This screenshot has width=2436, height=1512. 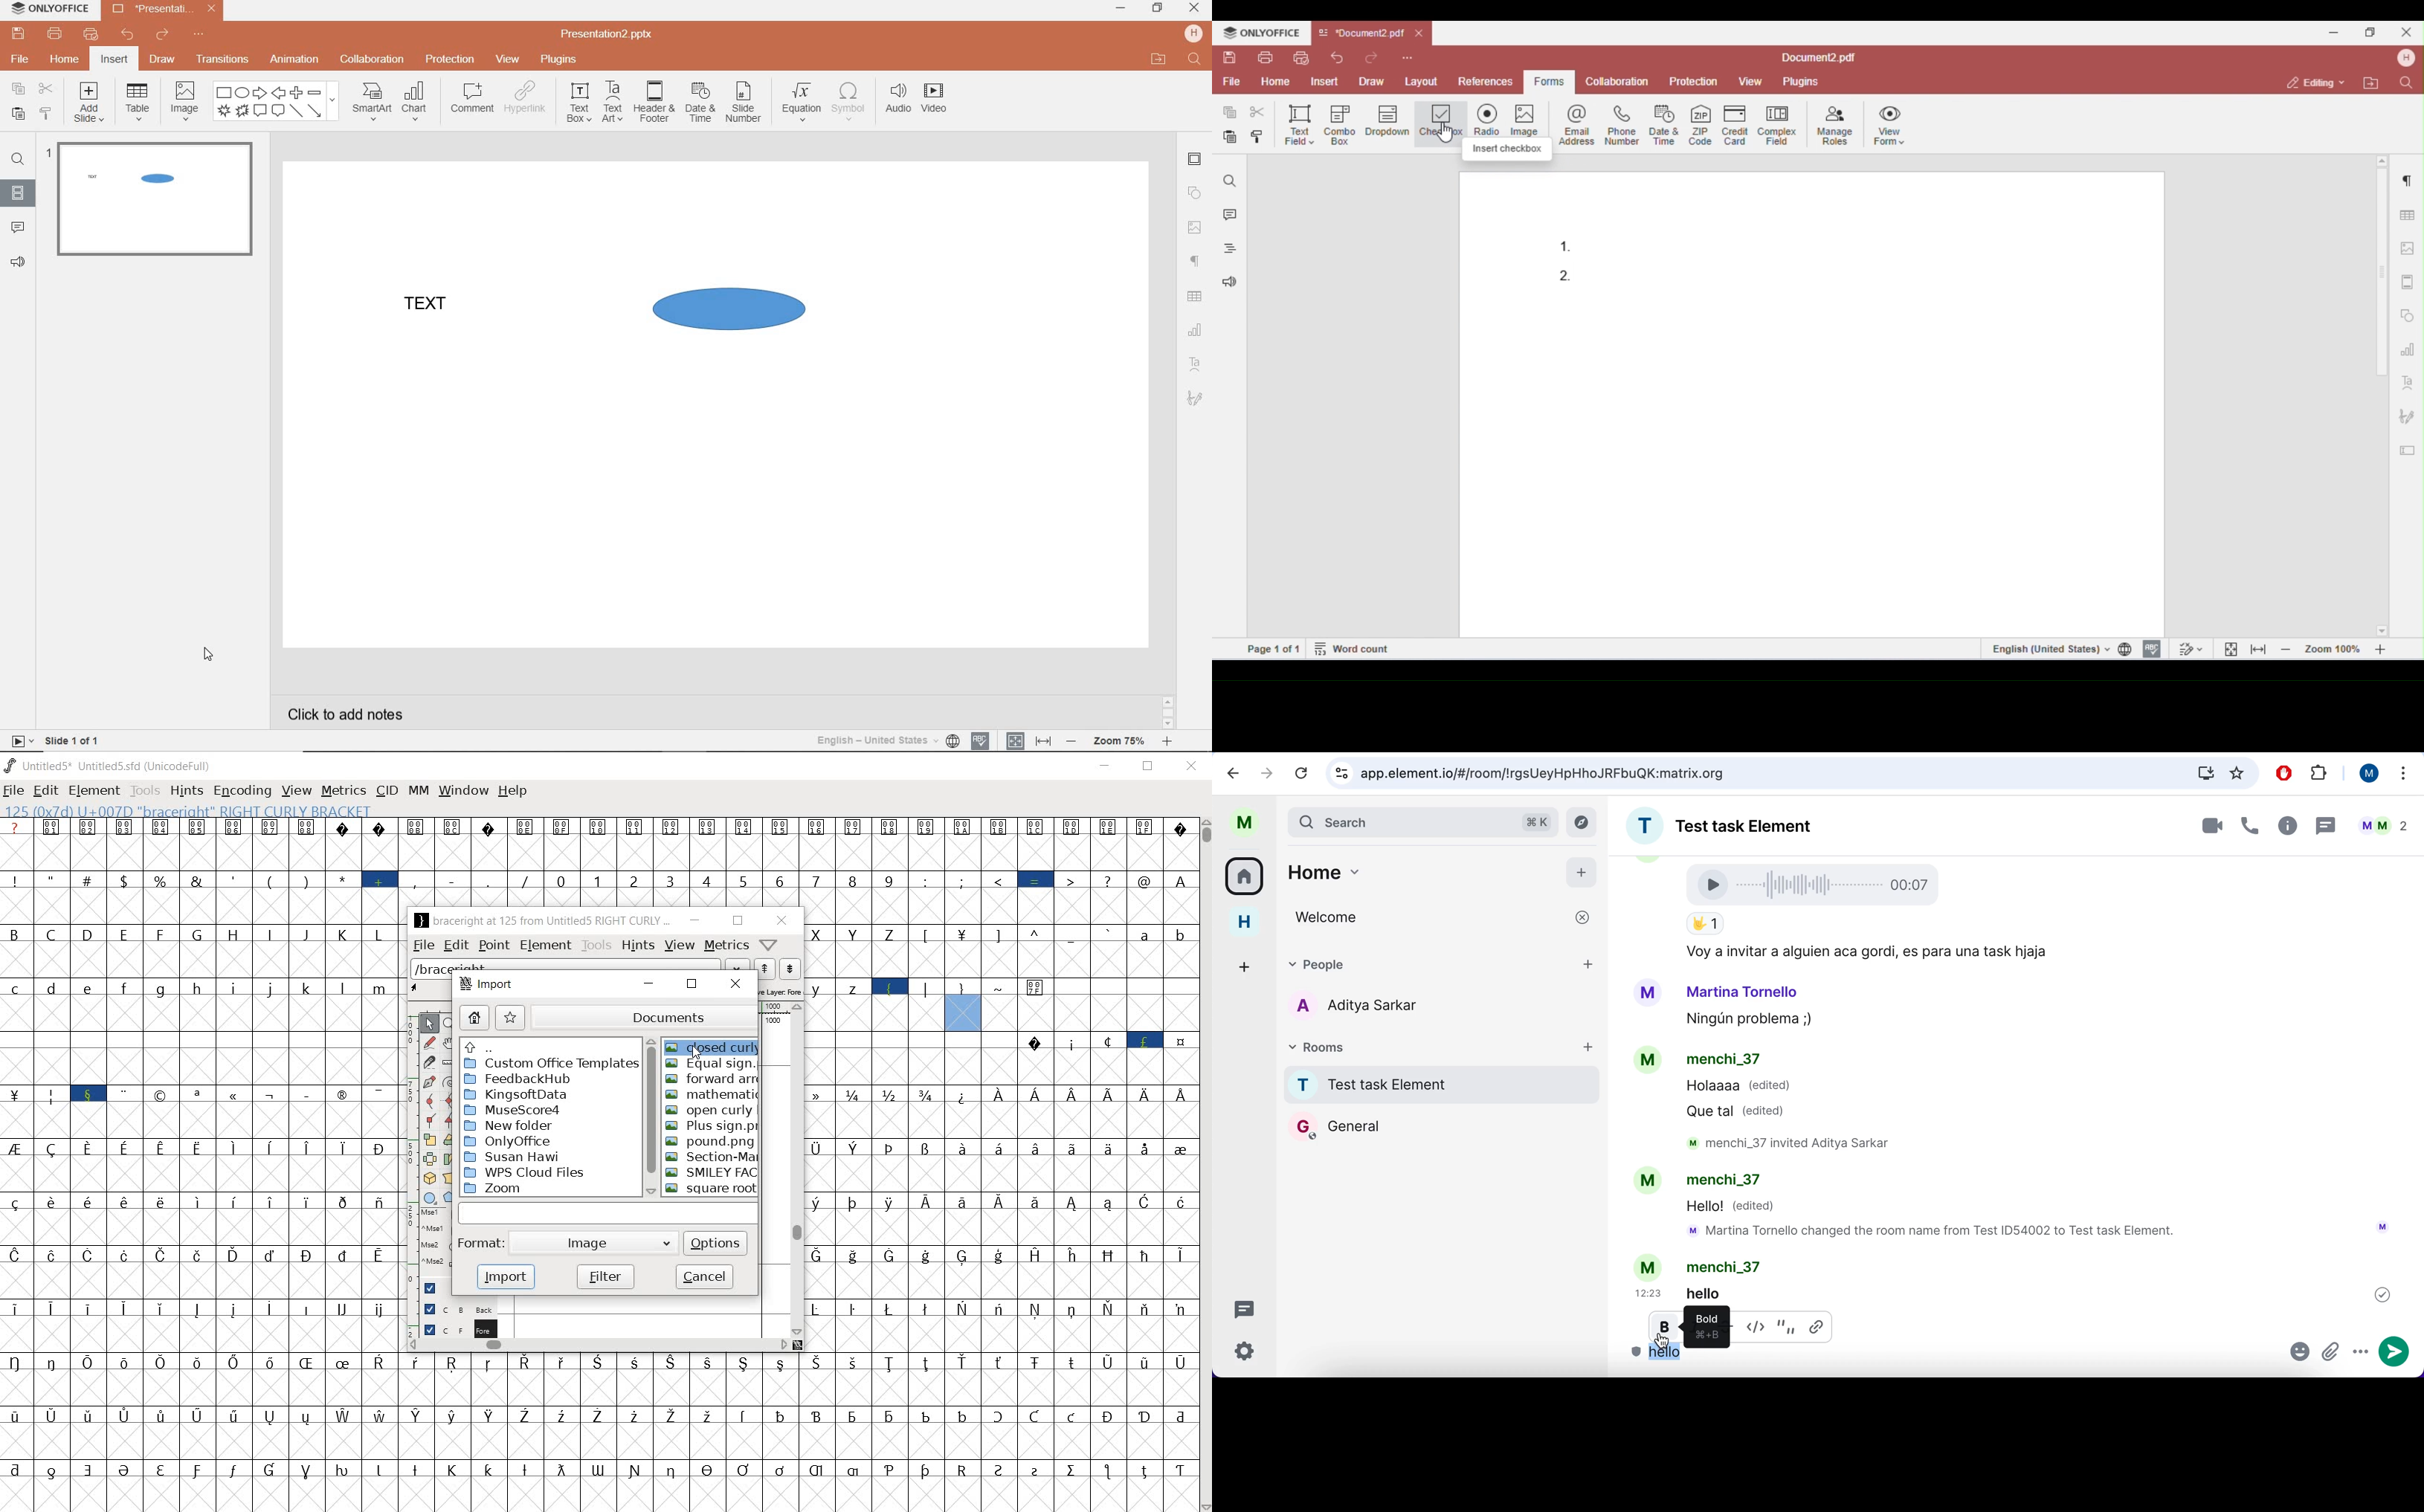 What do you see at coordinates (428, 1062) in the screenshot?
I see `cut splines in two` at bounding box center [428, 1062].